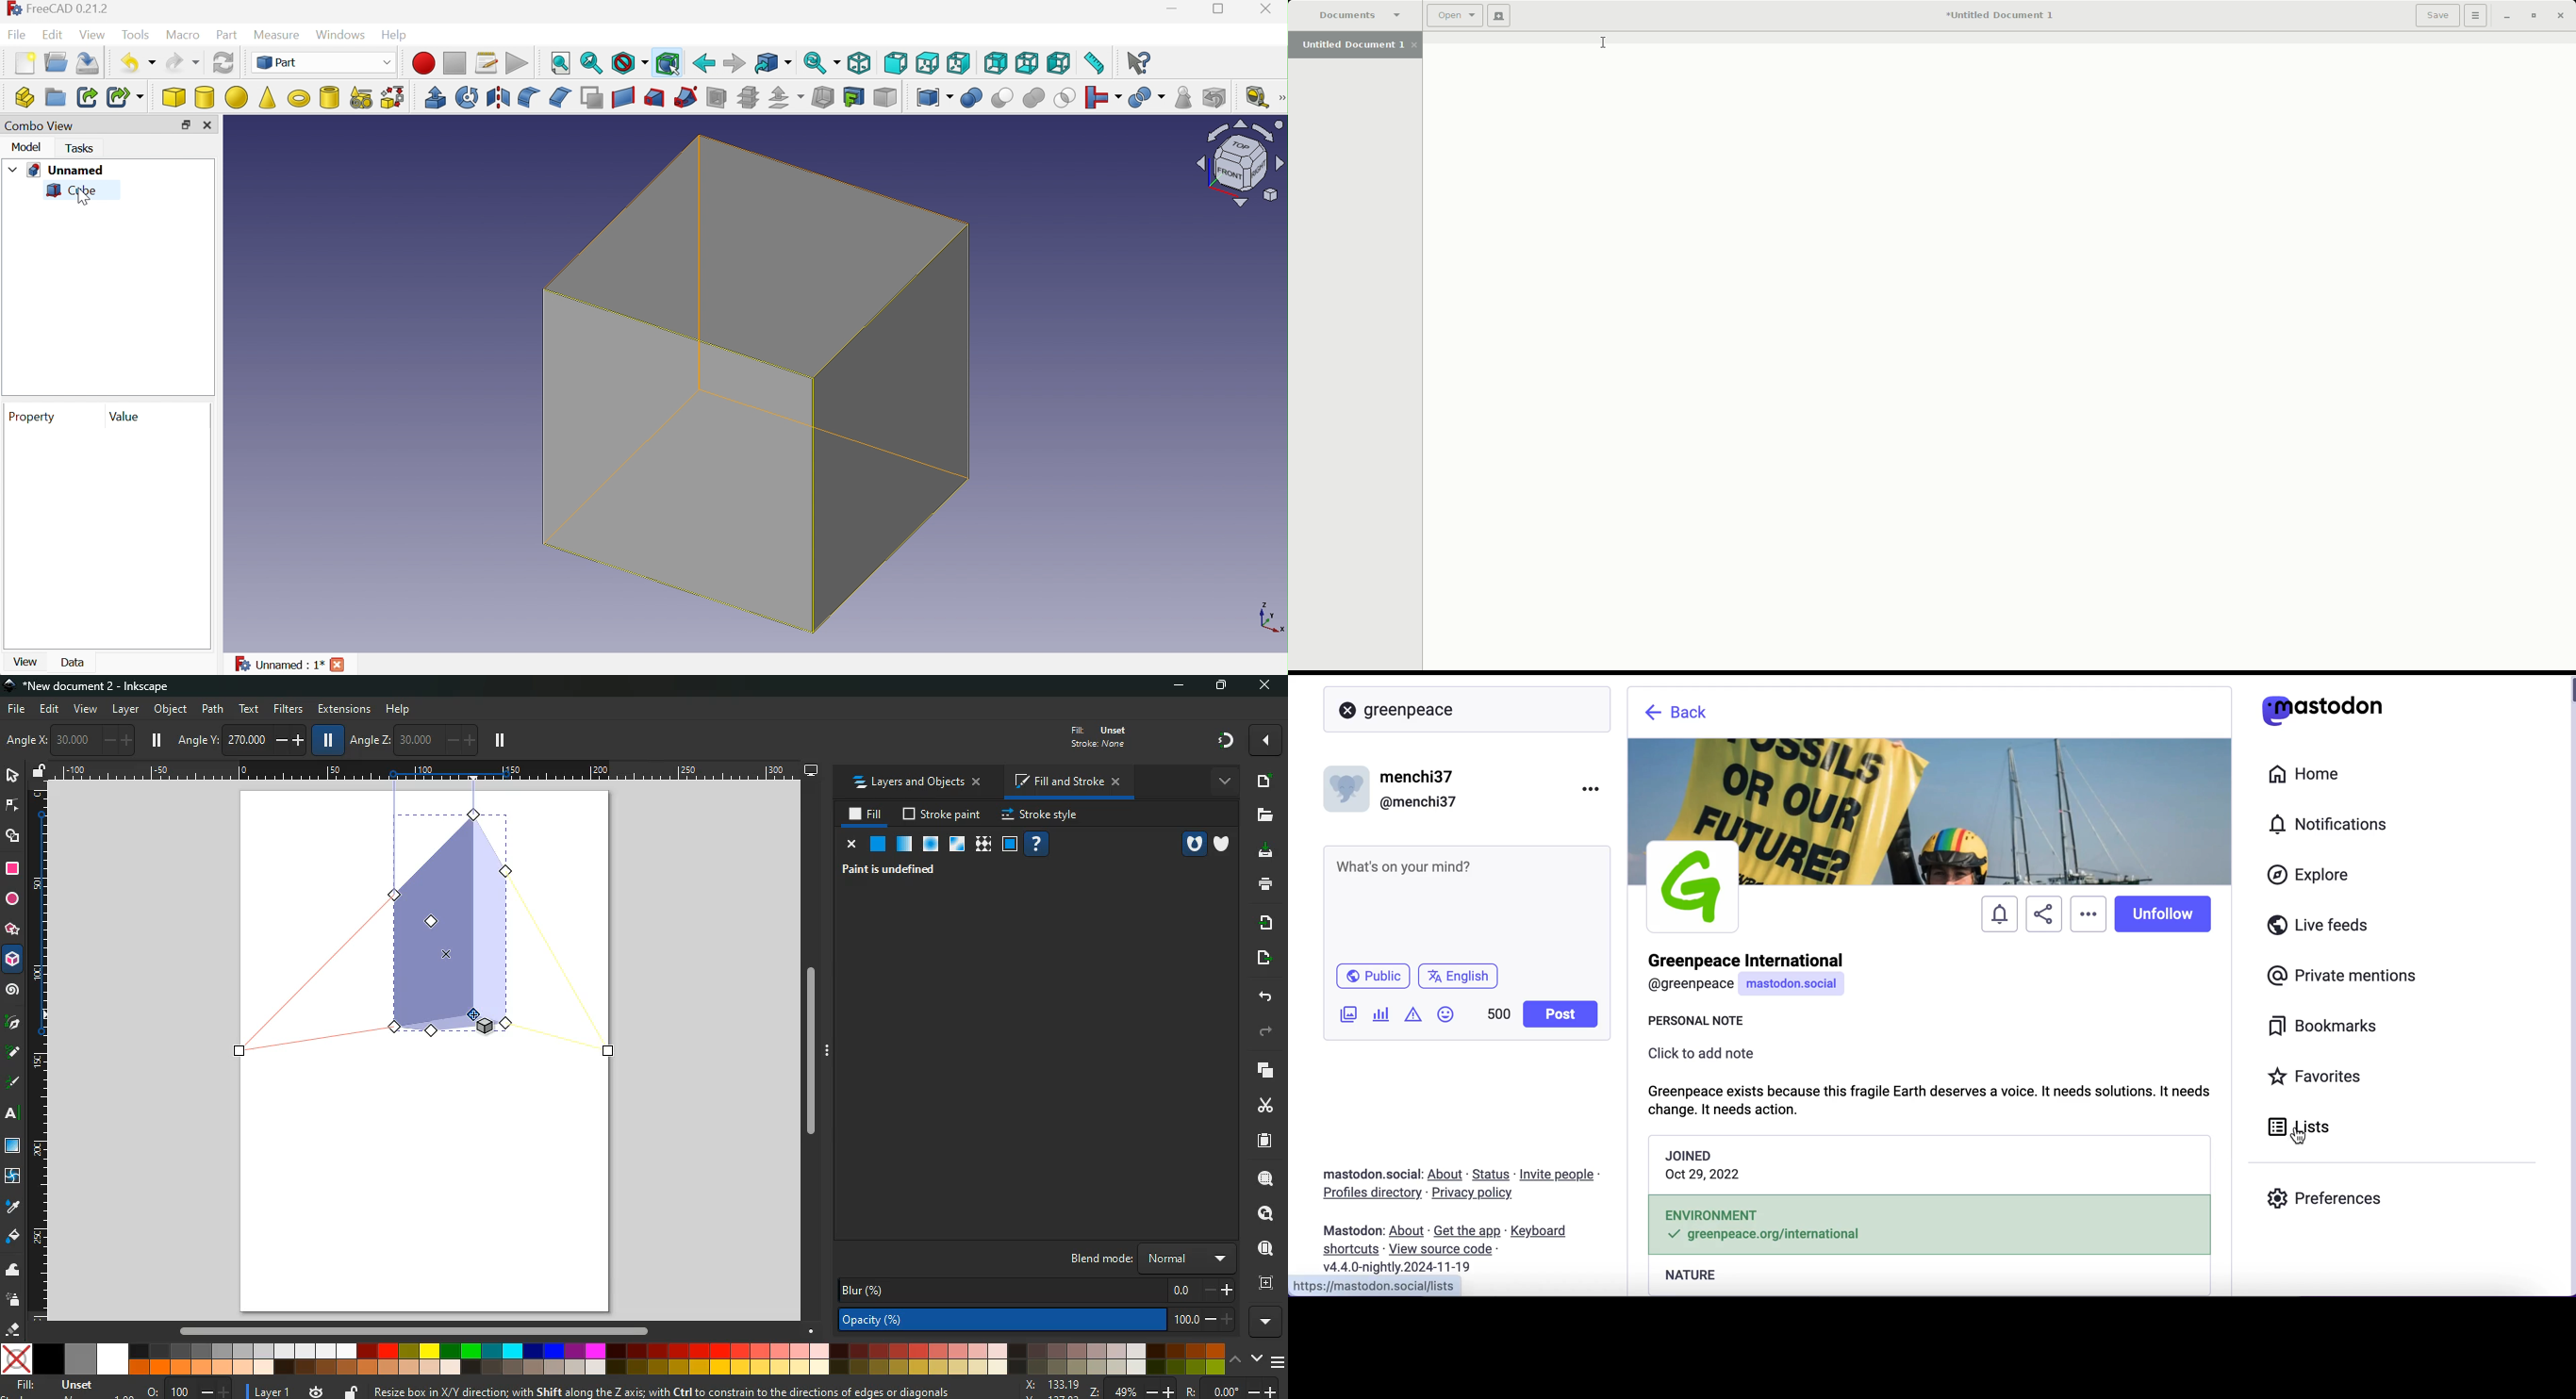  Describe the element at coordinates (1176, 11) in the screenshot. I see `Minimize` at that location.